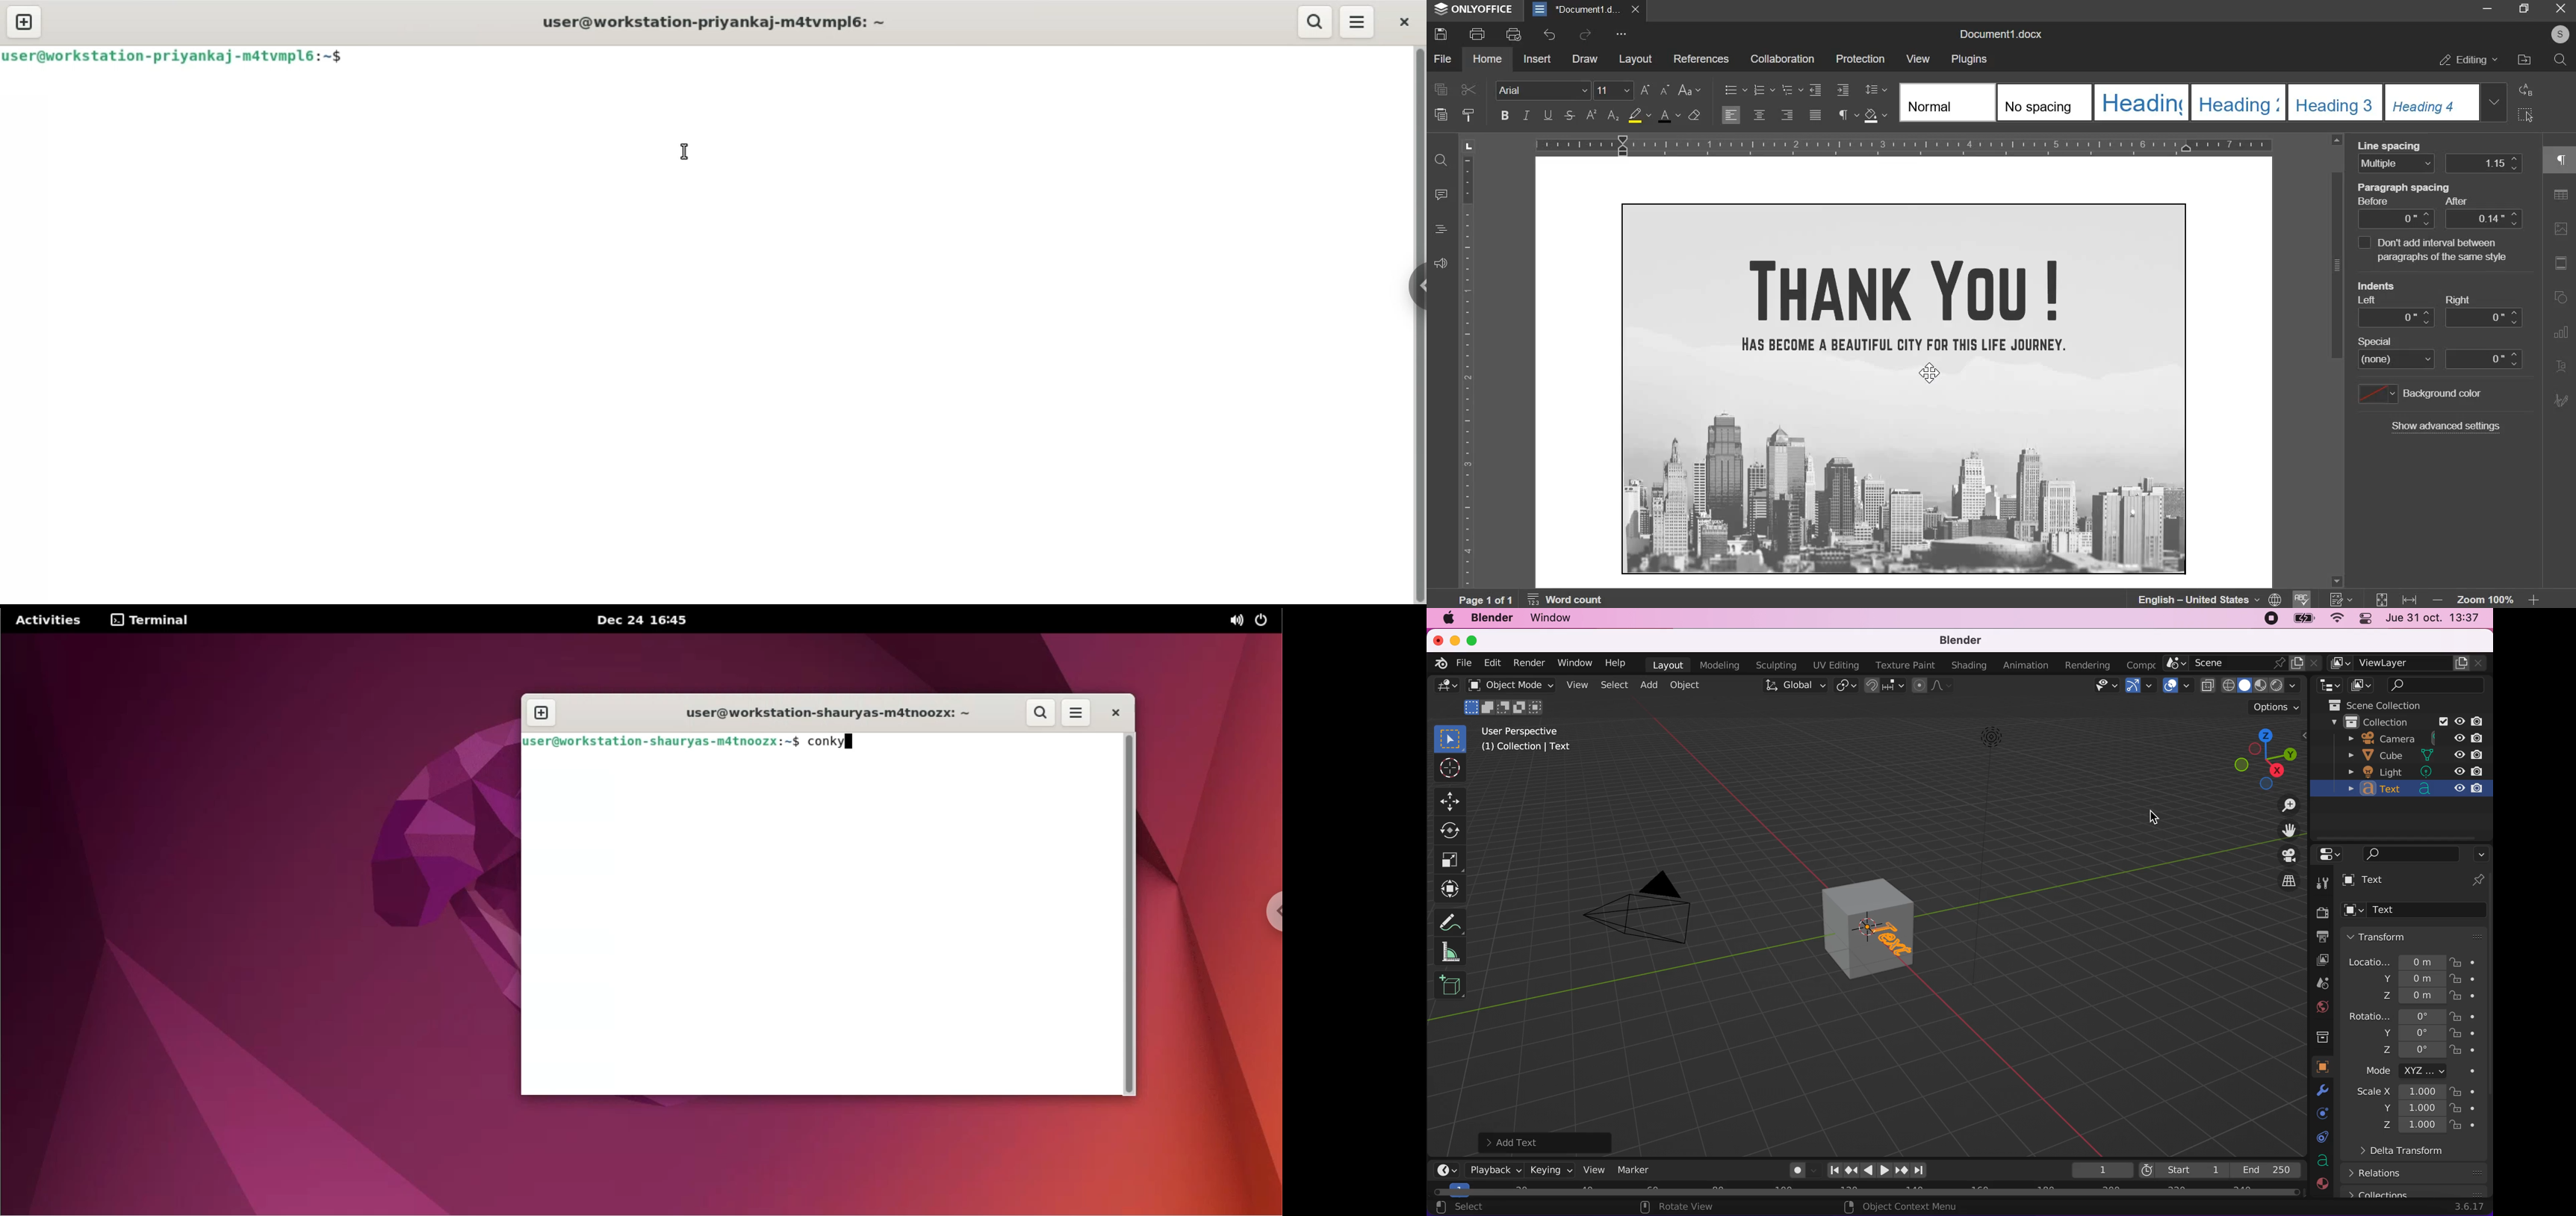  Describe the element at coordinates (24, 22) in the screenshot. I see `new tab` at that location.